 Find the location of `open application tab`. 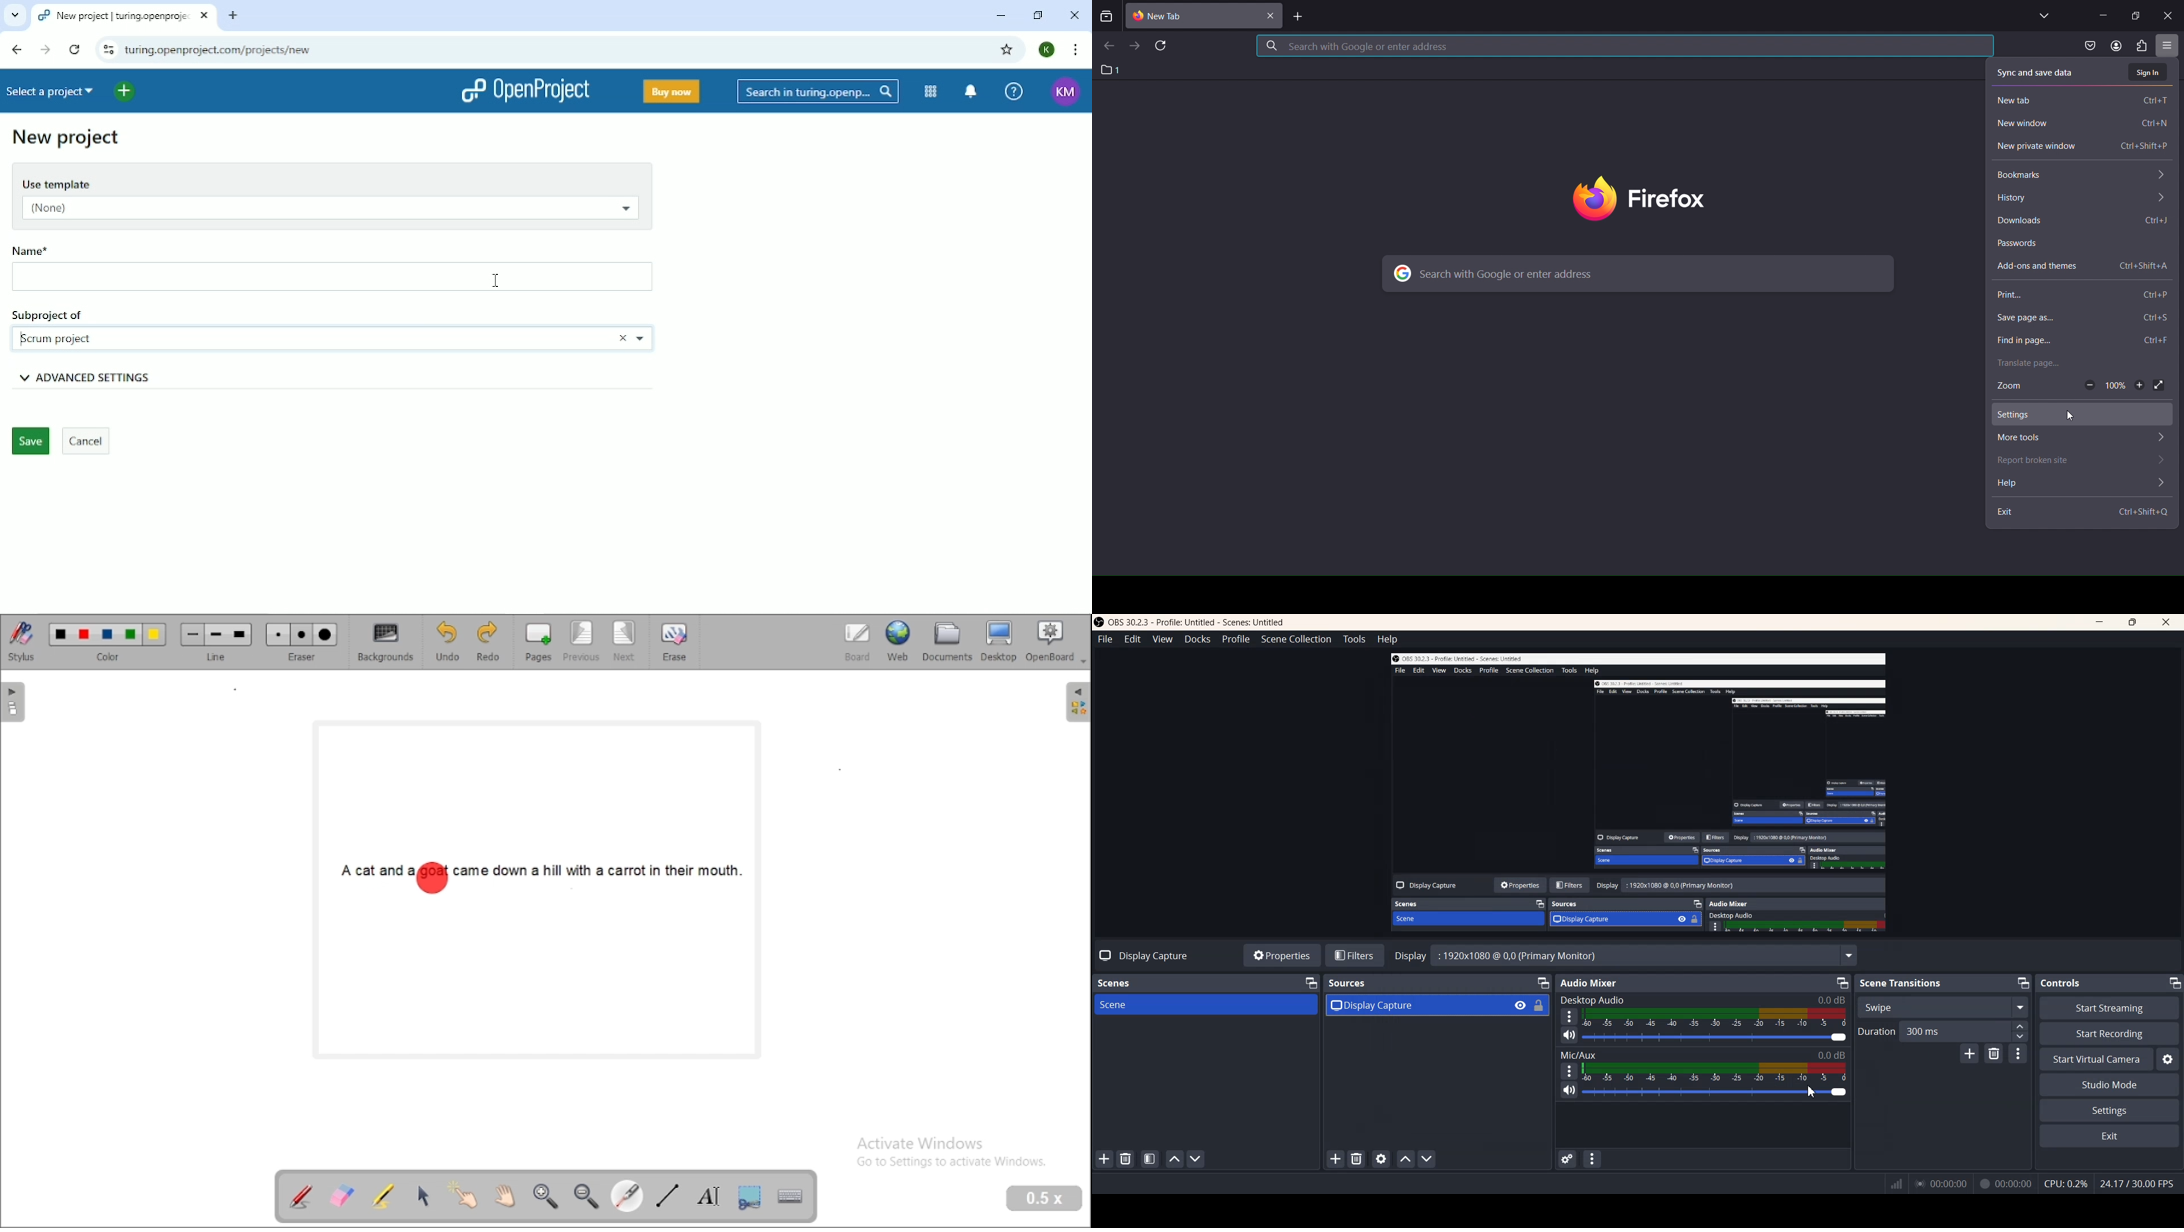

open application tab is located at coordinates (2166, 48).